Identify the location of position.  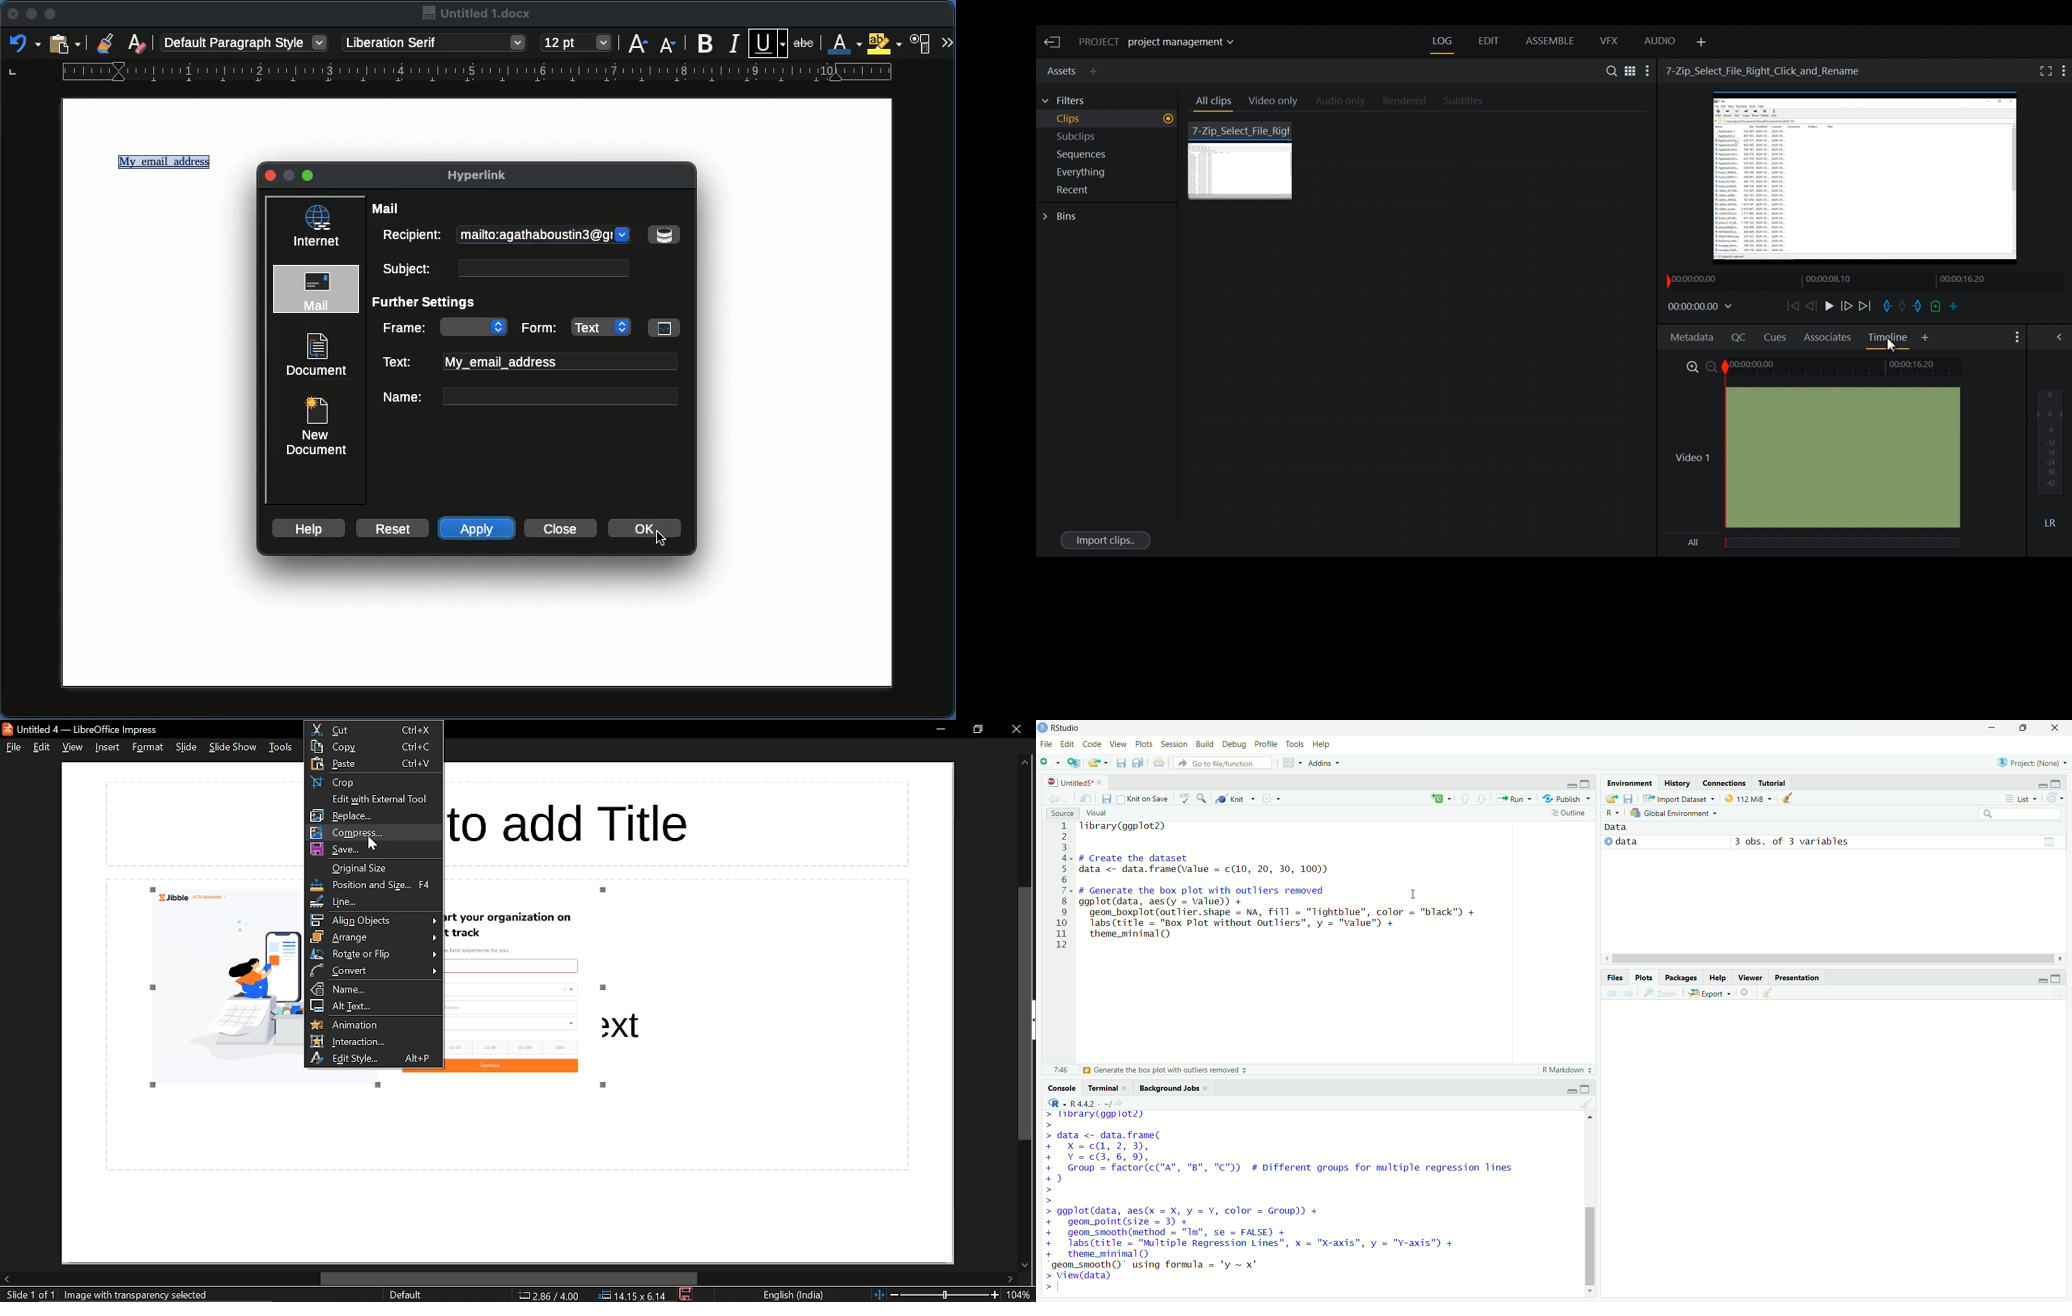
(632, 1296).